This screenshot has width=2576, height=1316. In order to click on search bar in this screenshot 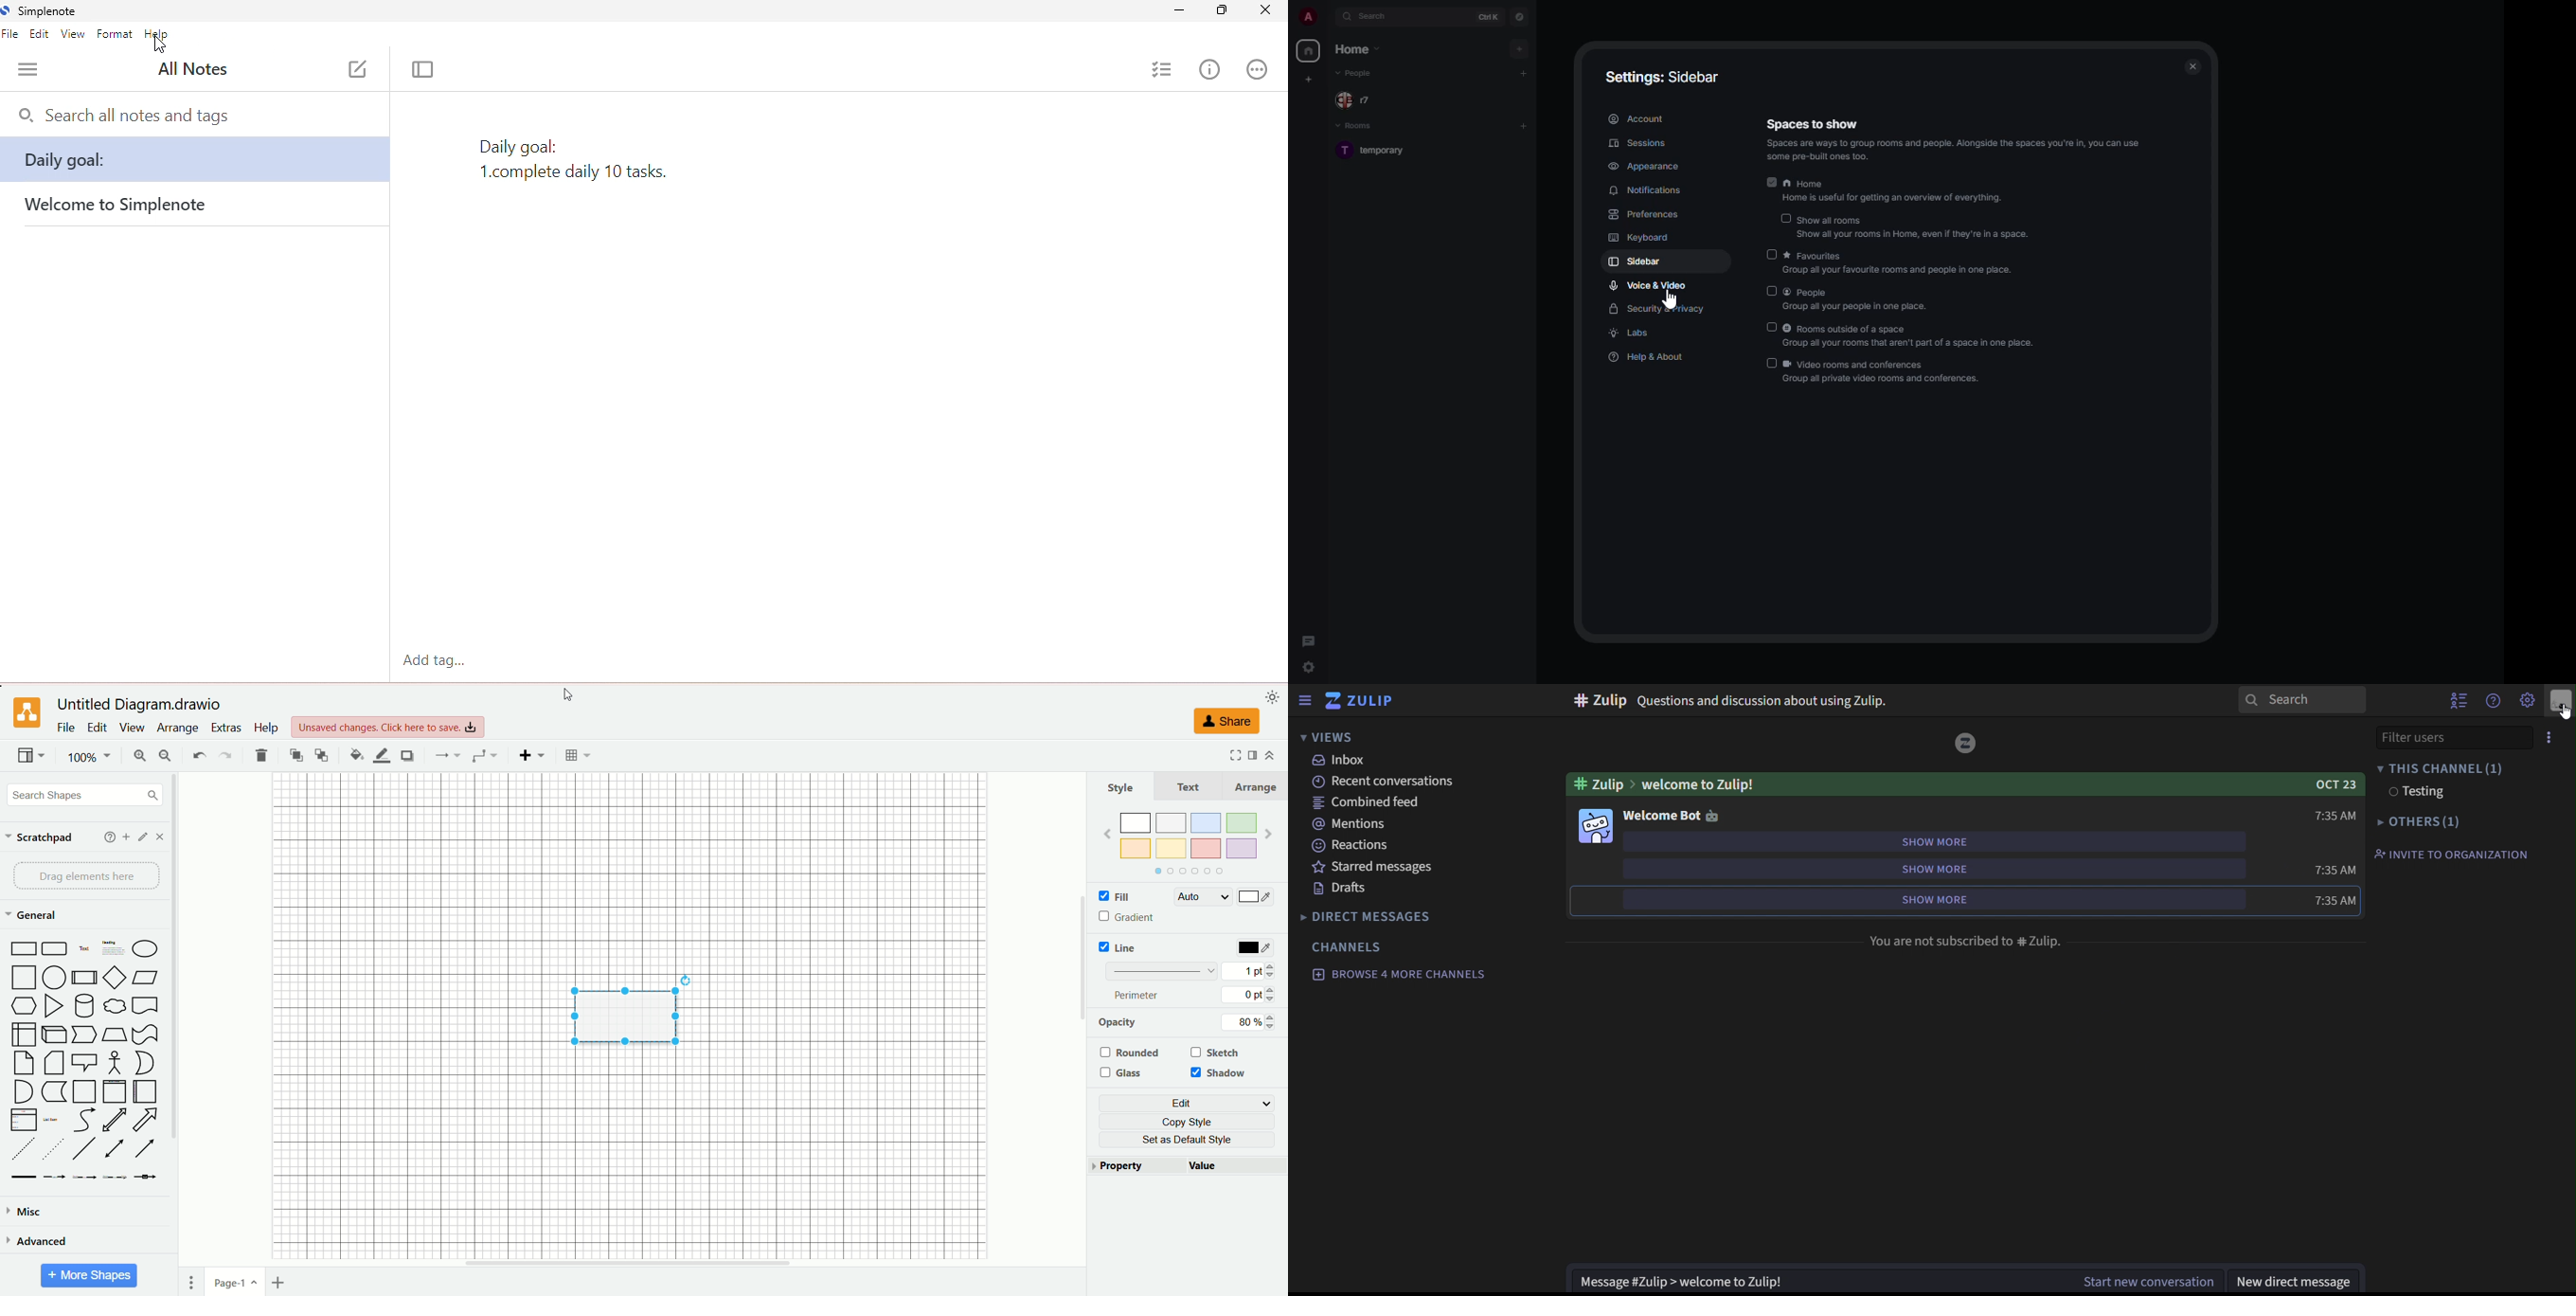, I will do `click(196, 117)`.